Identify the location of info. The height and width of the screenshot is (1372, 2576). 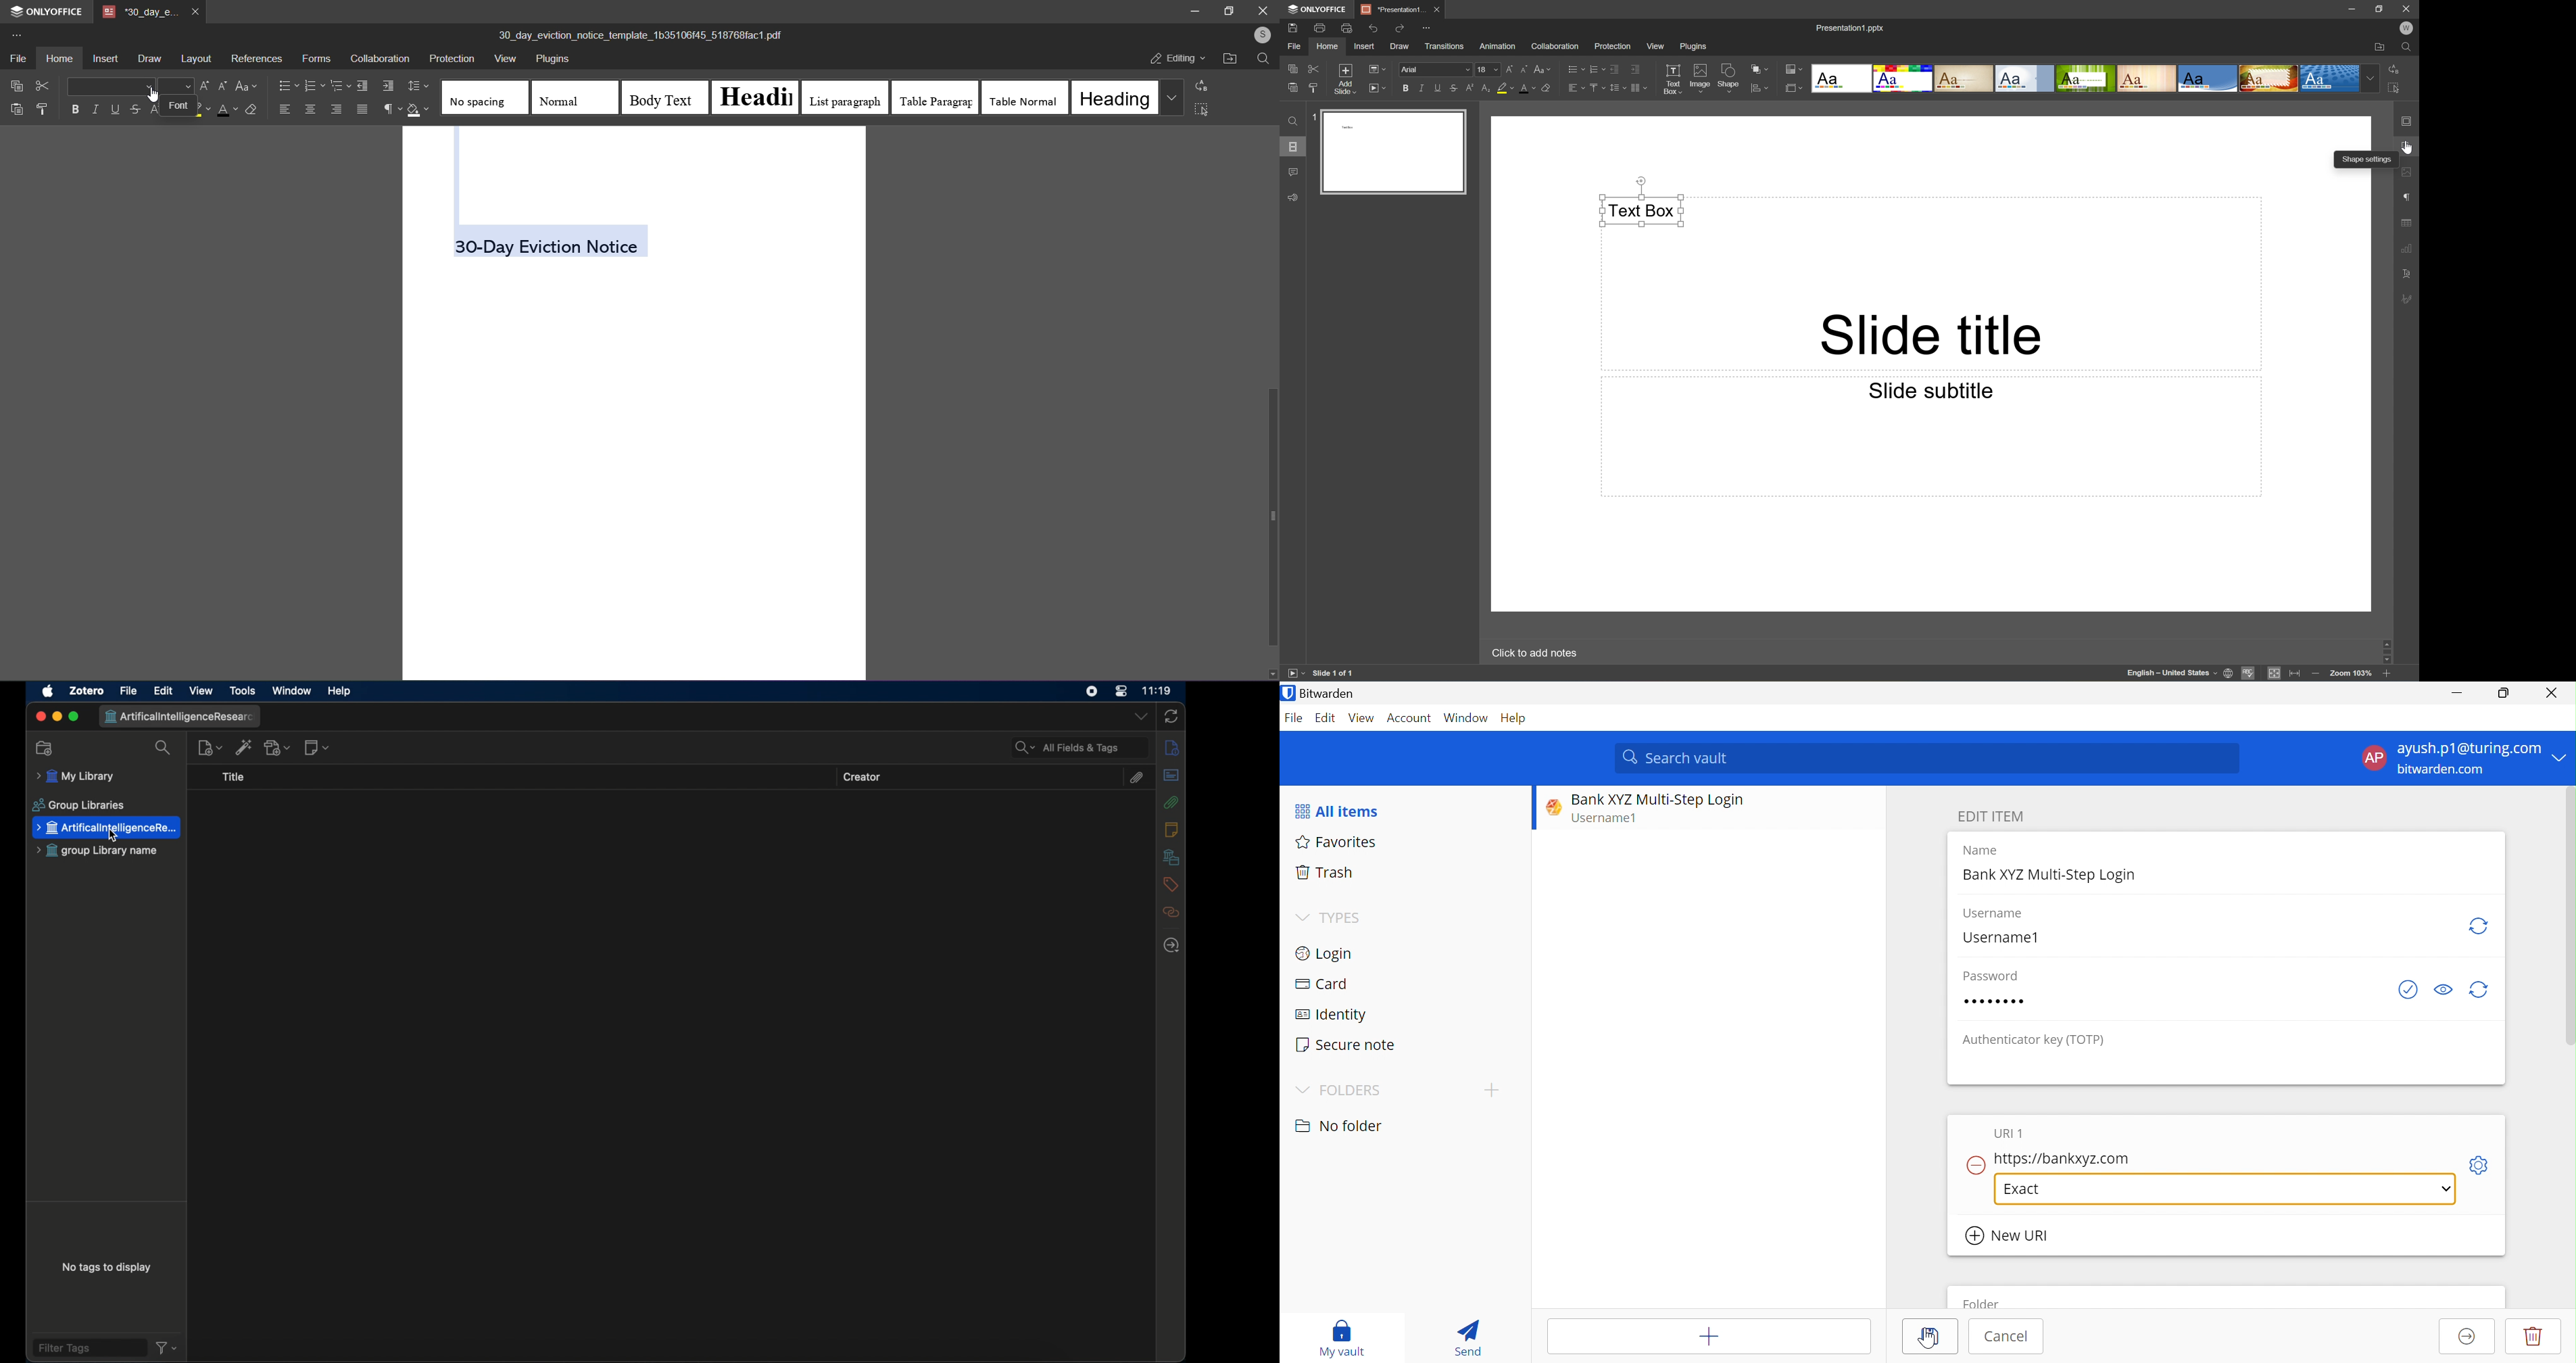
(1170, 748).